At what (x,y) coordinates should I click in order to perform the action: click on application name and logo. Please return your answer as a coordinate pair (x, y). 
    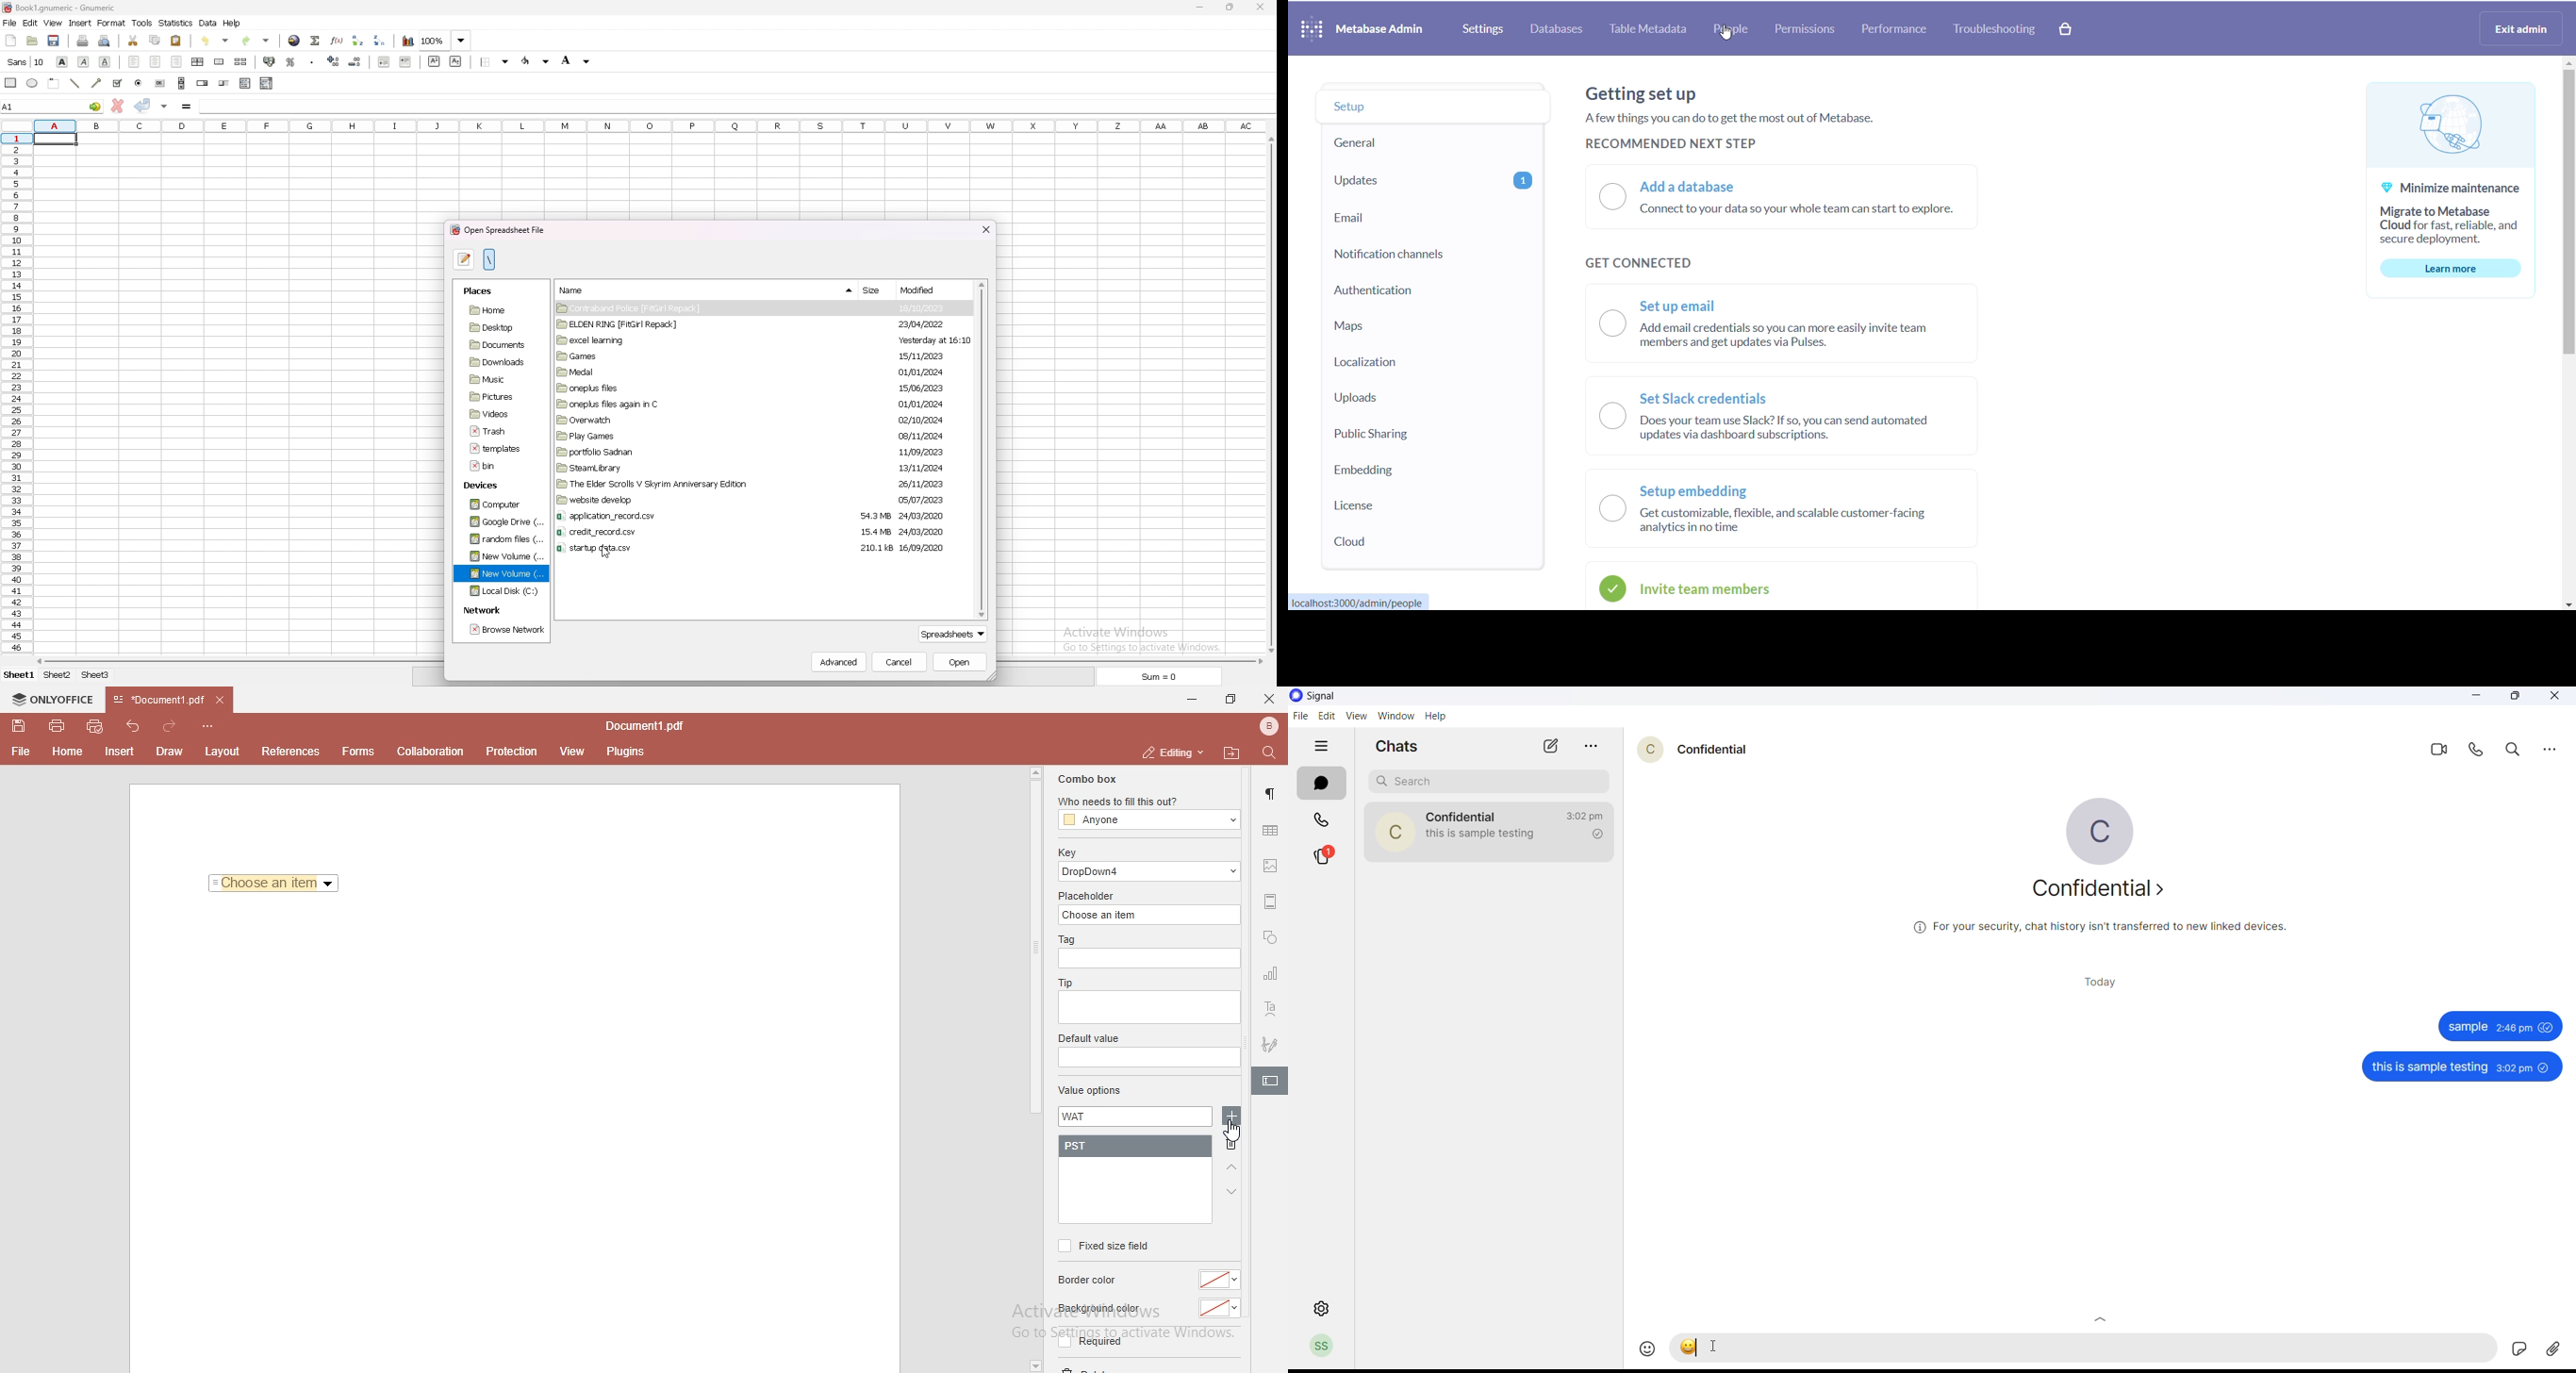
    Looking at the image, I should click on (1323, 698).